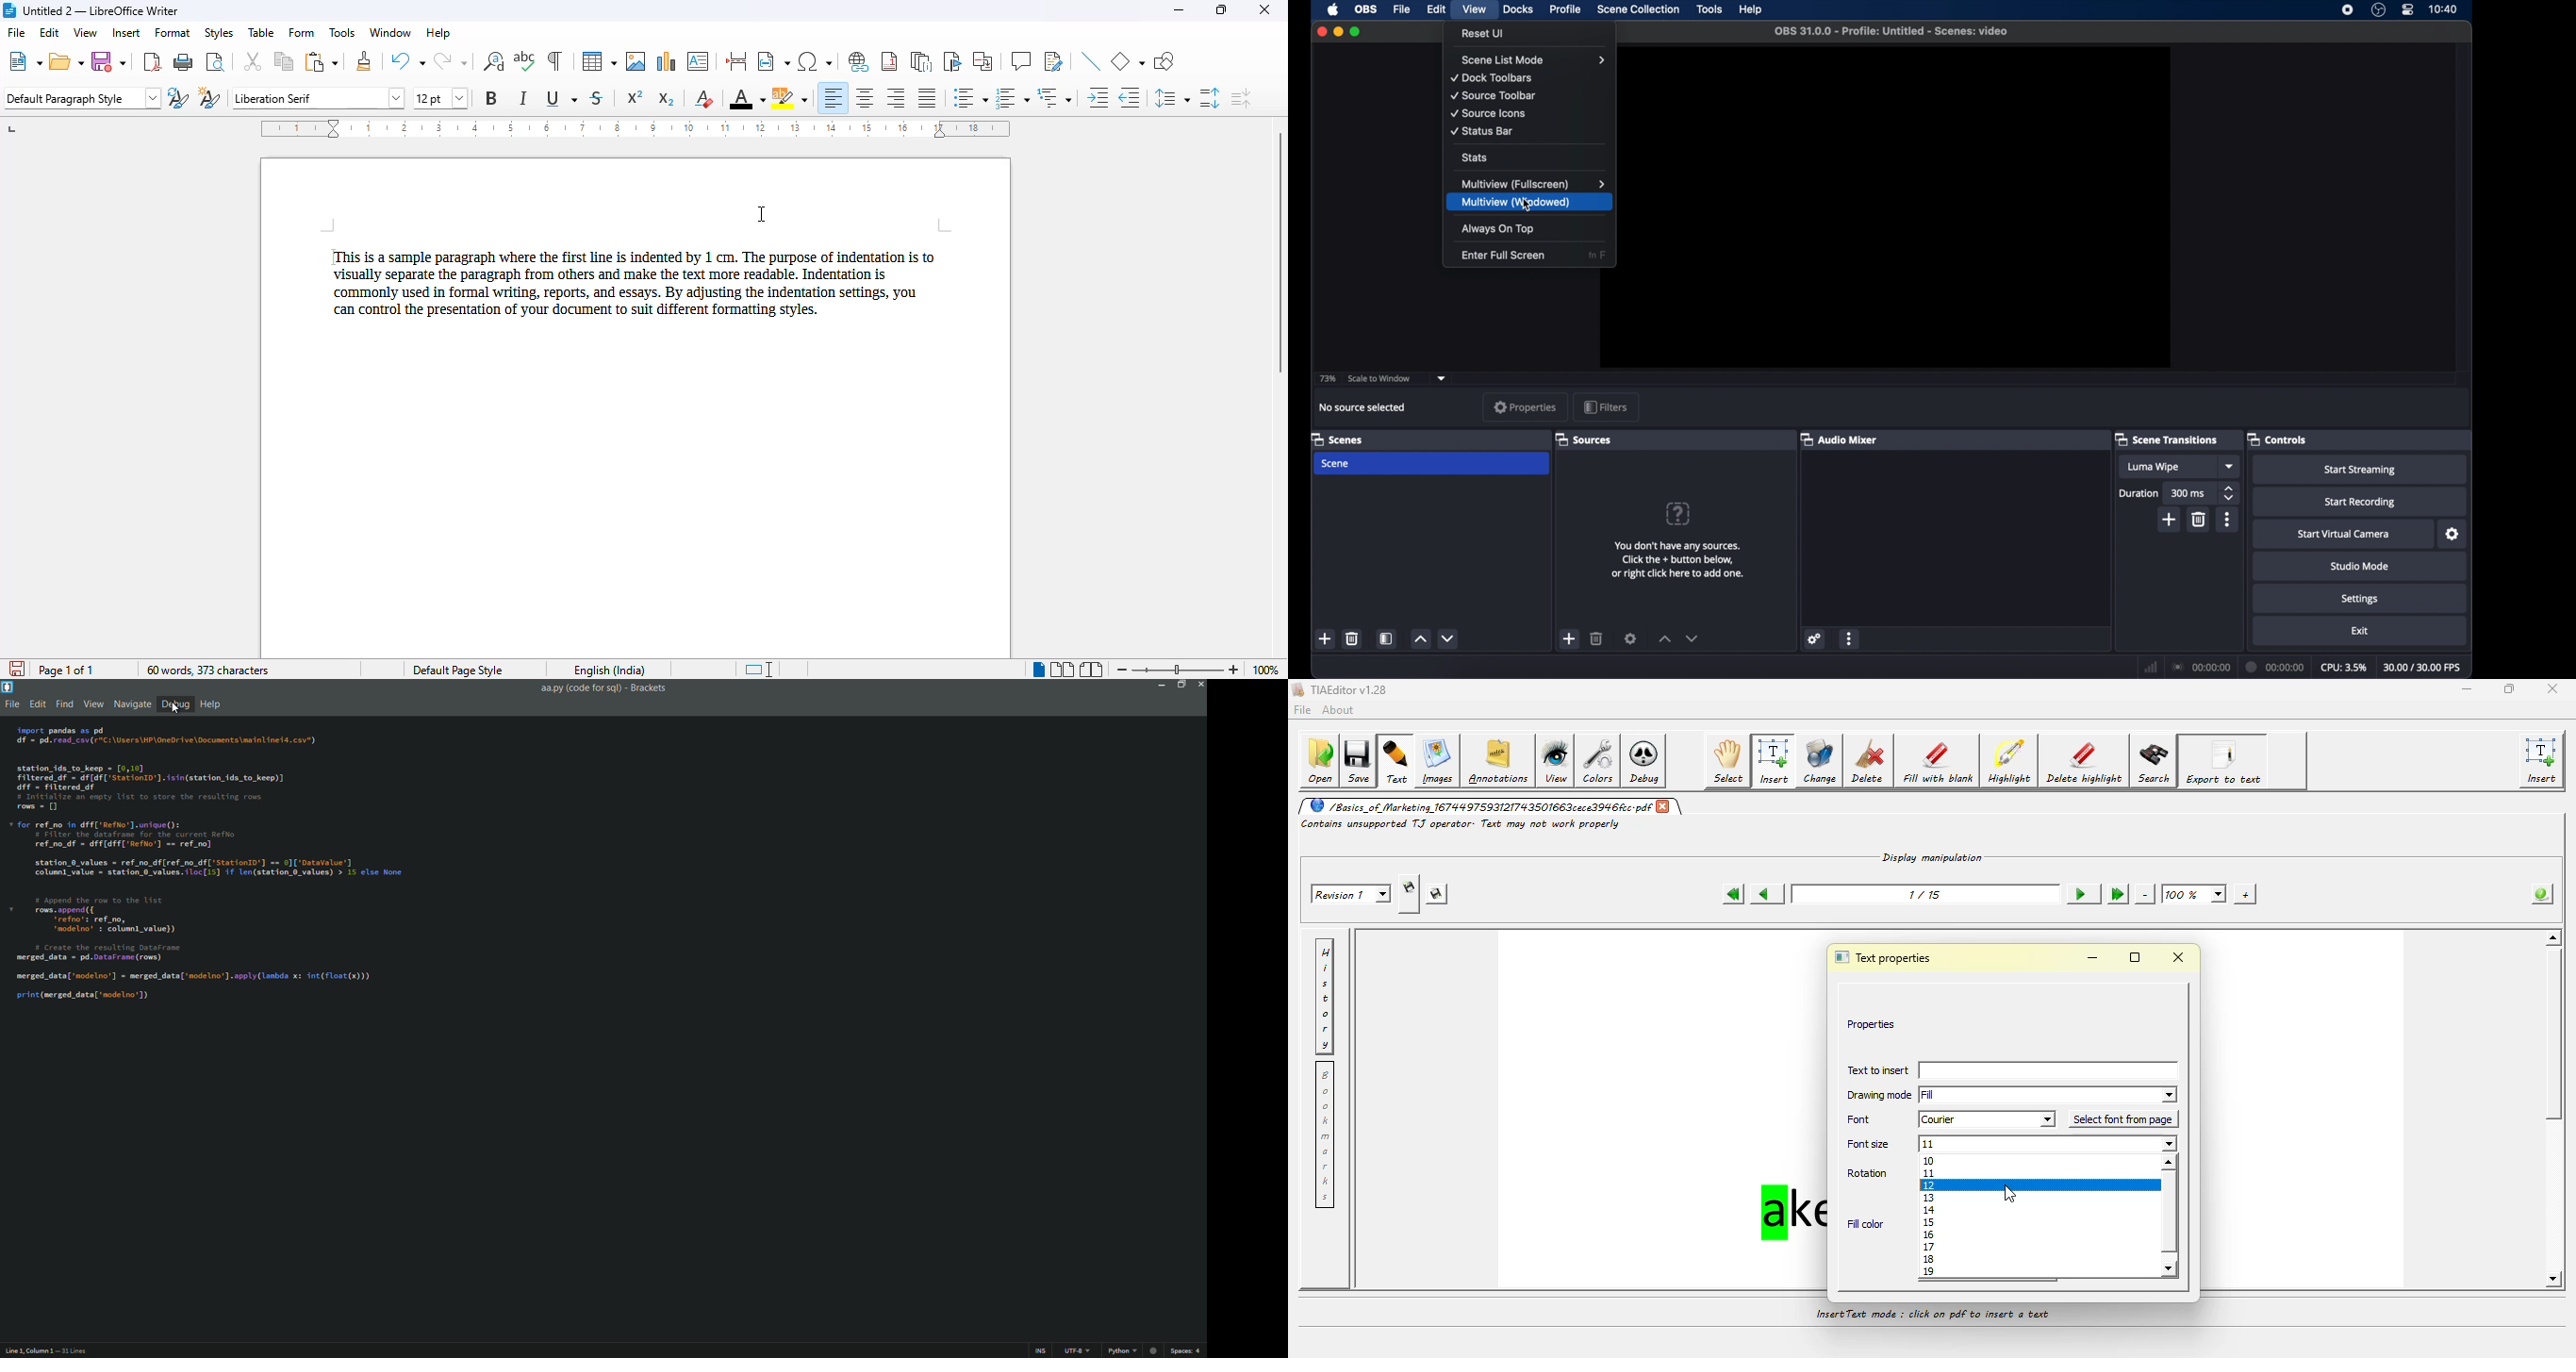  Describe the element at coordinates (2276, 666) in the screenshot. I see `00:00:00` at that location.